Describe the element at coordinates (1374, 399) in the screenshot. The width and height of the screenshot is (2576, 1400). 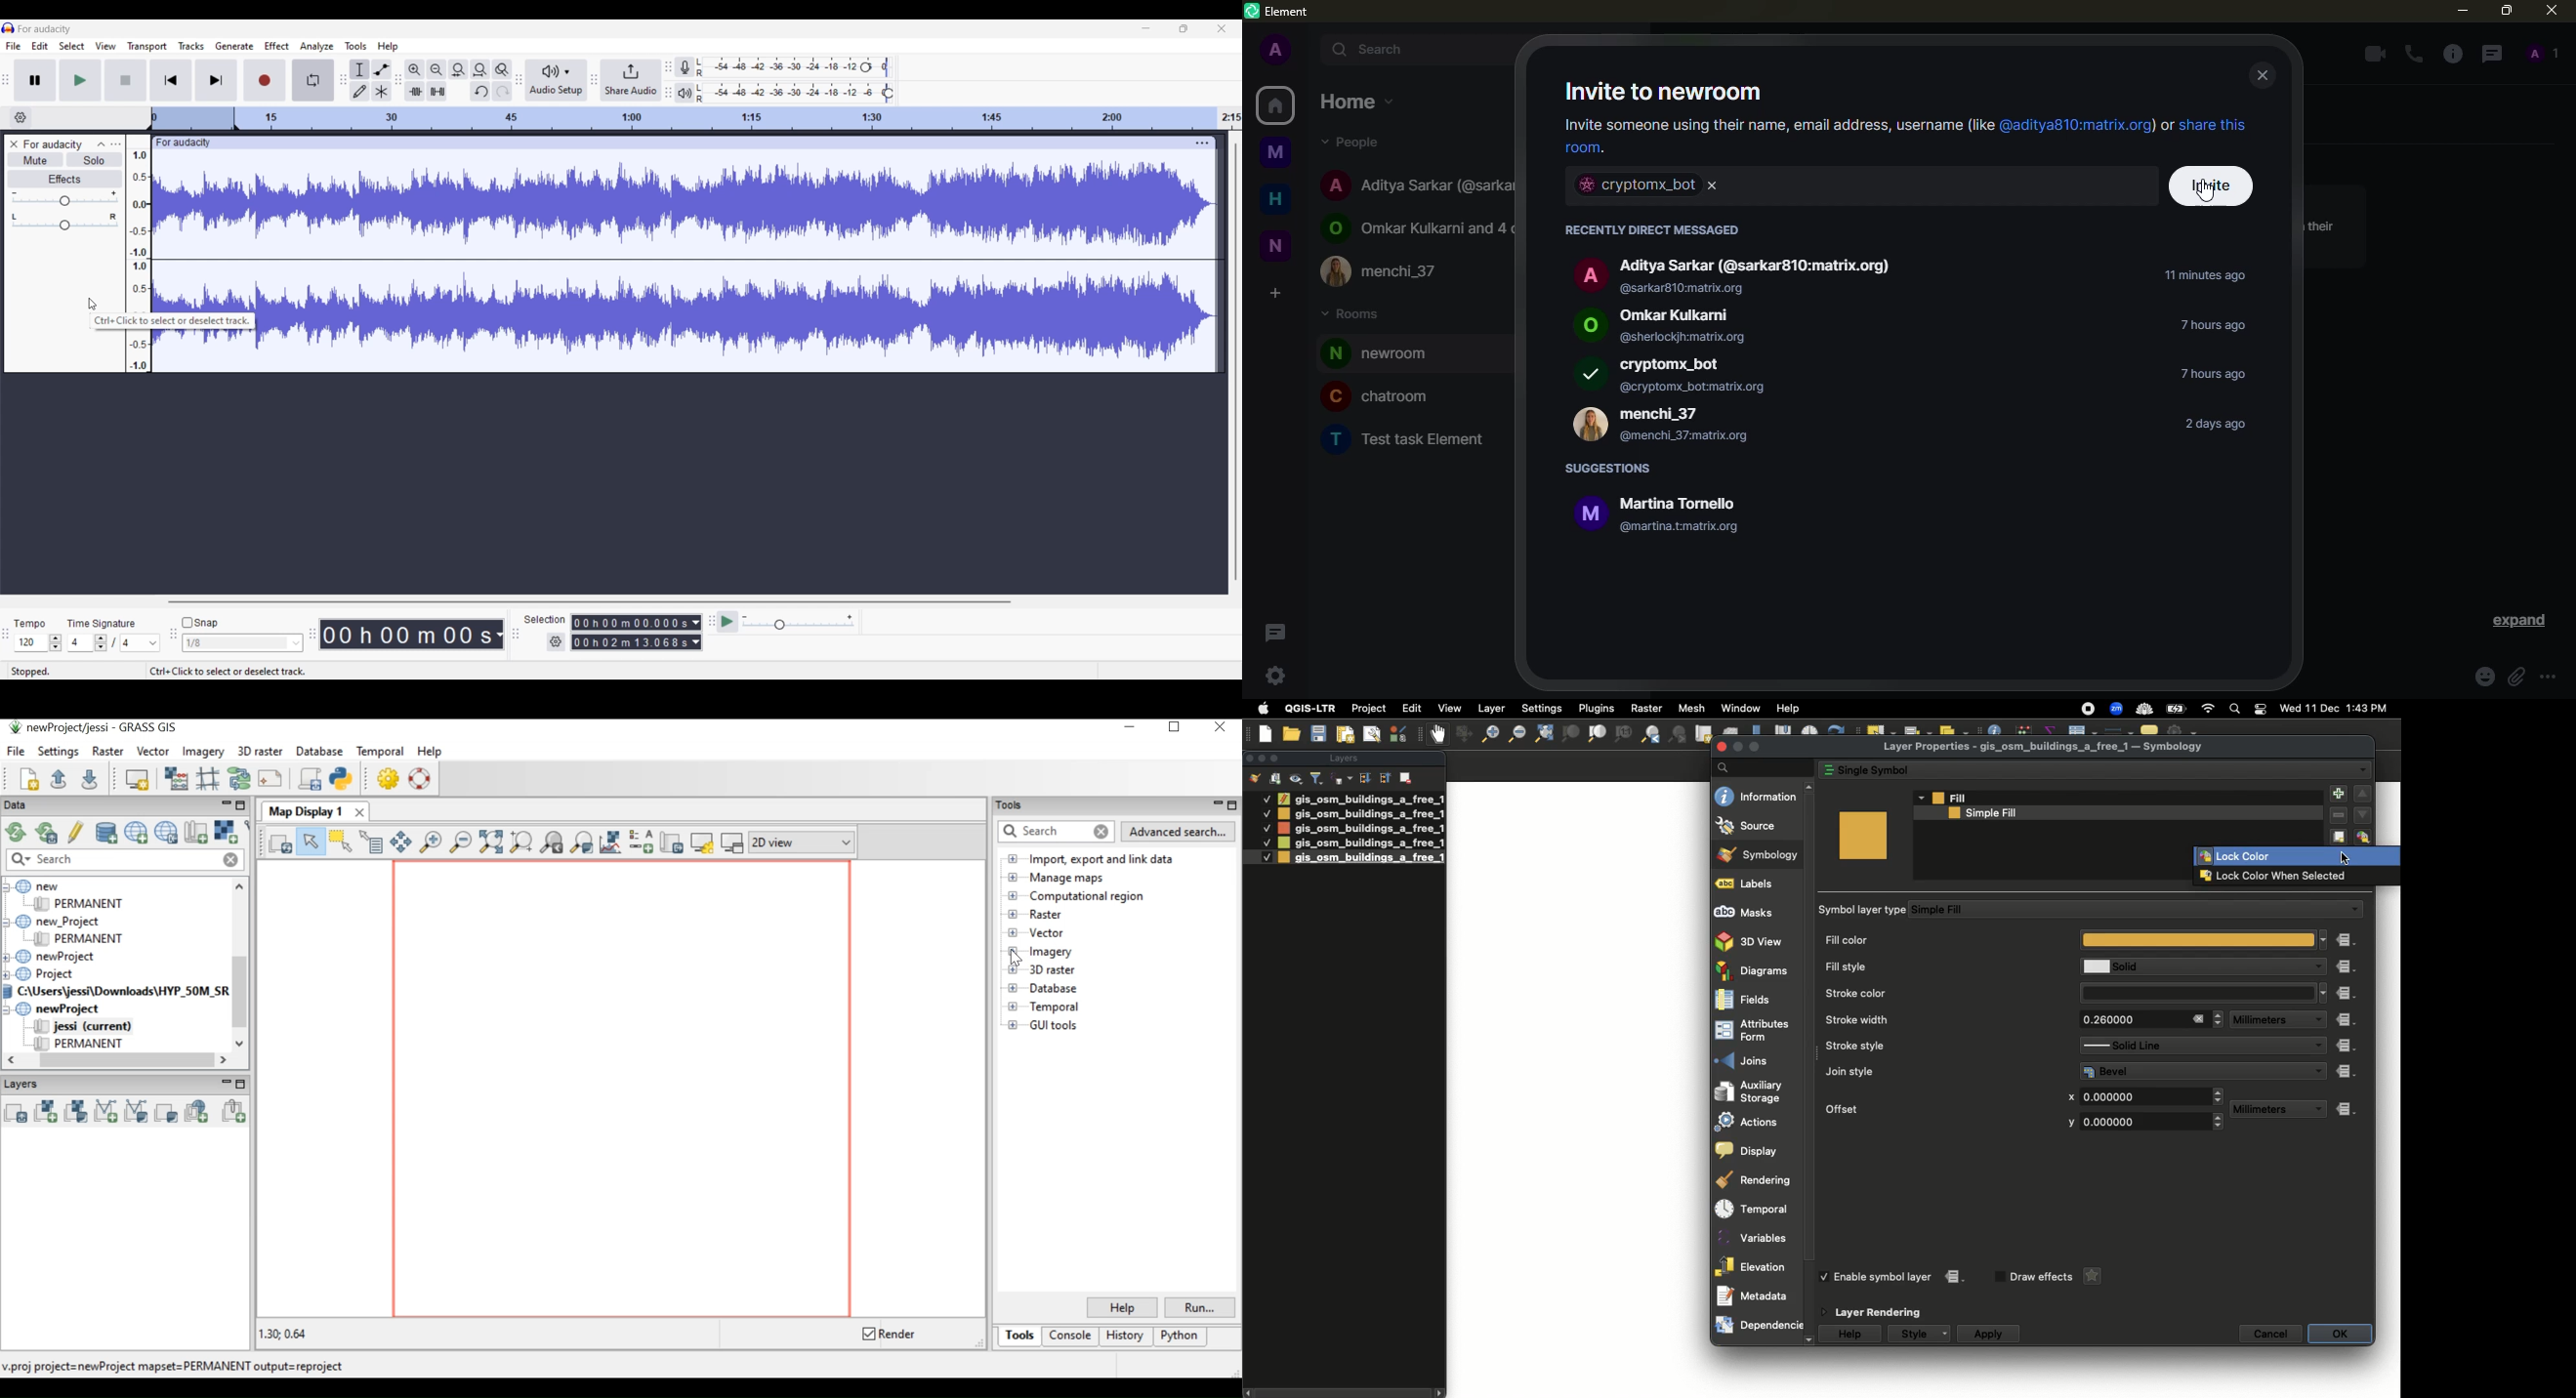
I see `chatroom` at that location.